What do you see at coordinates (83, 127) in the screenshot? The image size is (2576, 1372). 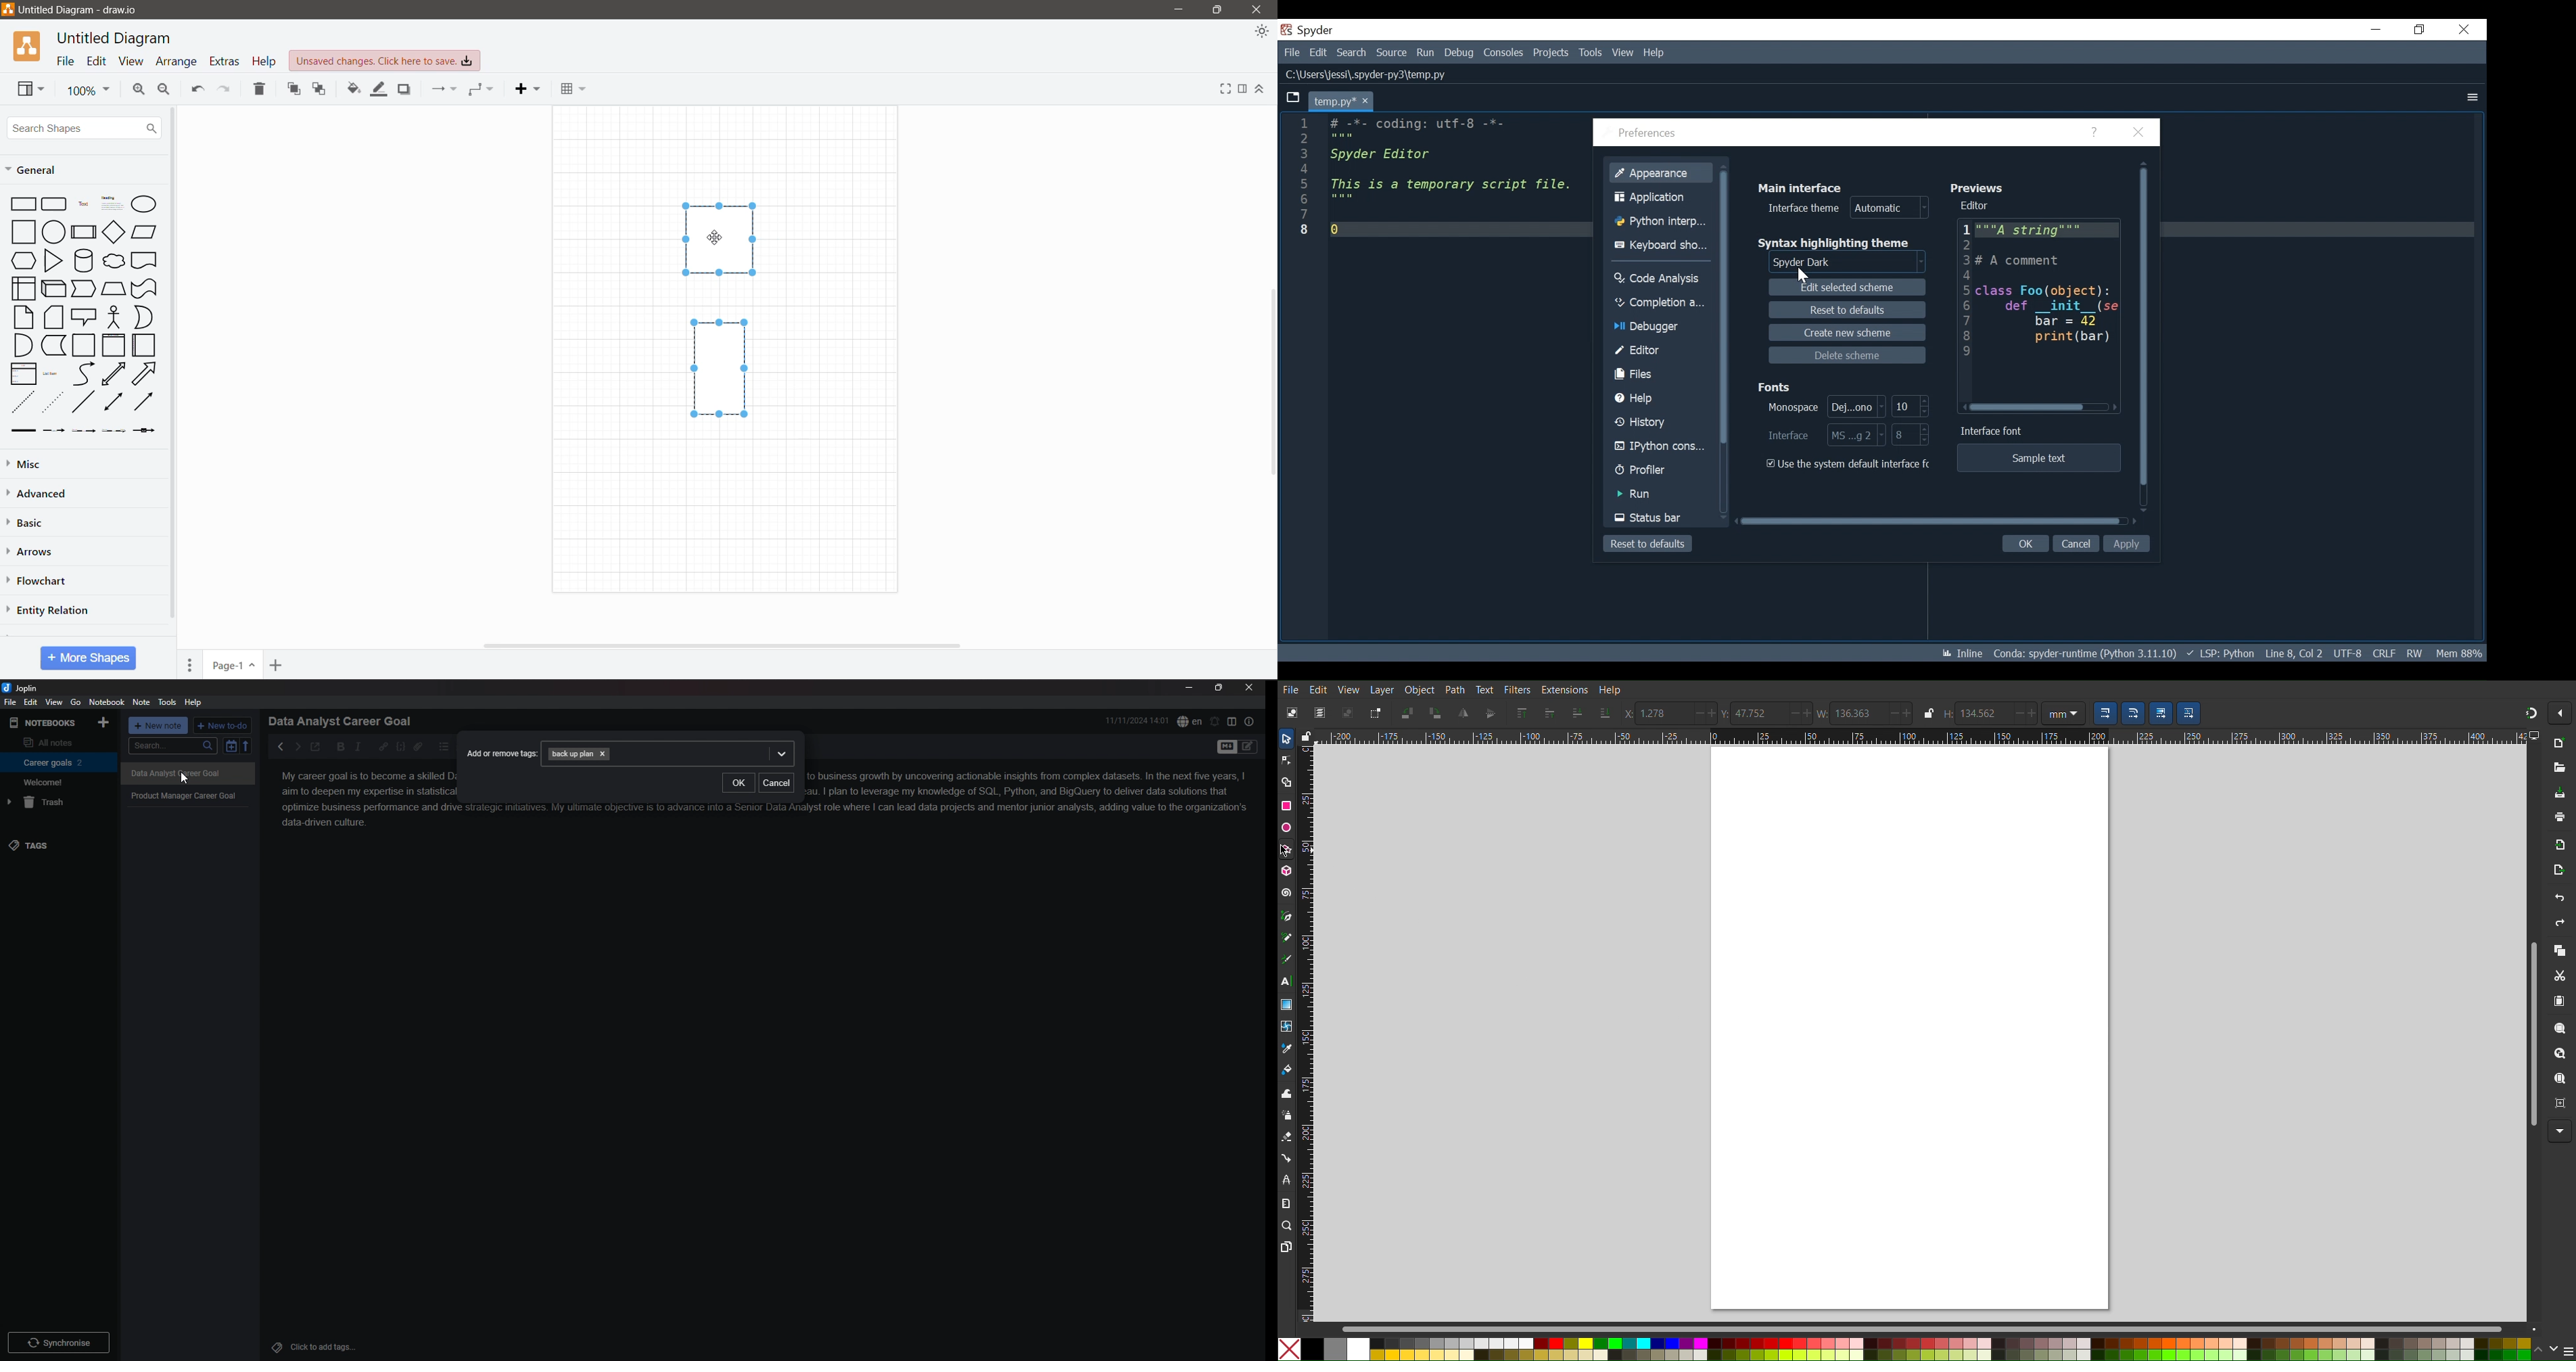 I see `Search Shapes` at bounding box center [83, 127].